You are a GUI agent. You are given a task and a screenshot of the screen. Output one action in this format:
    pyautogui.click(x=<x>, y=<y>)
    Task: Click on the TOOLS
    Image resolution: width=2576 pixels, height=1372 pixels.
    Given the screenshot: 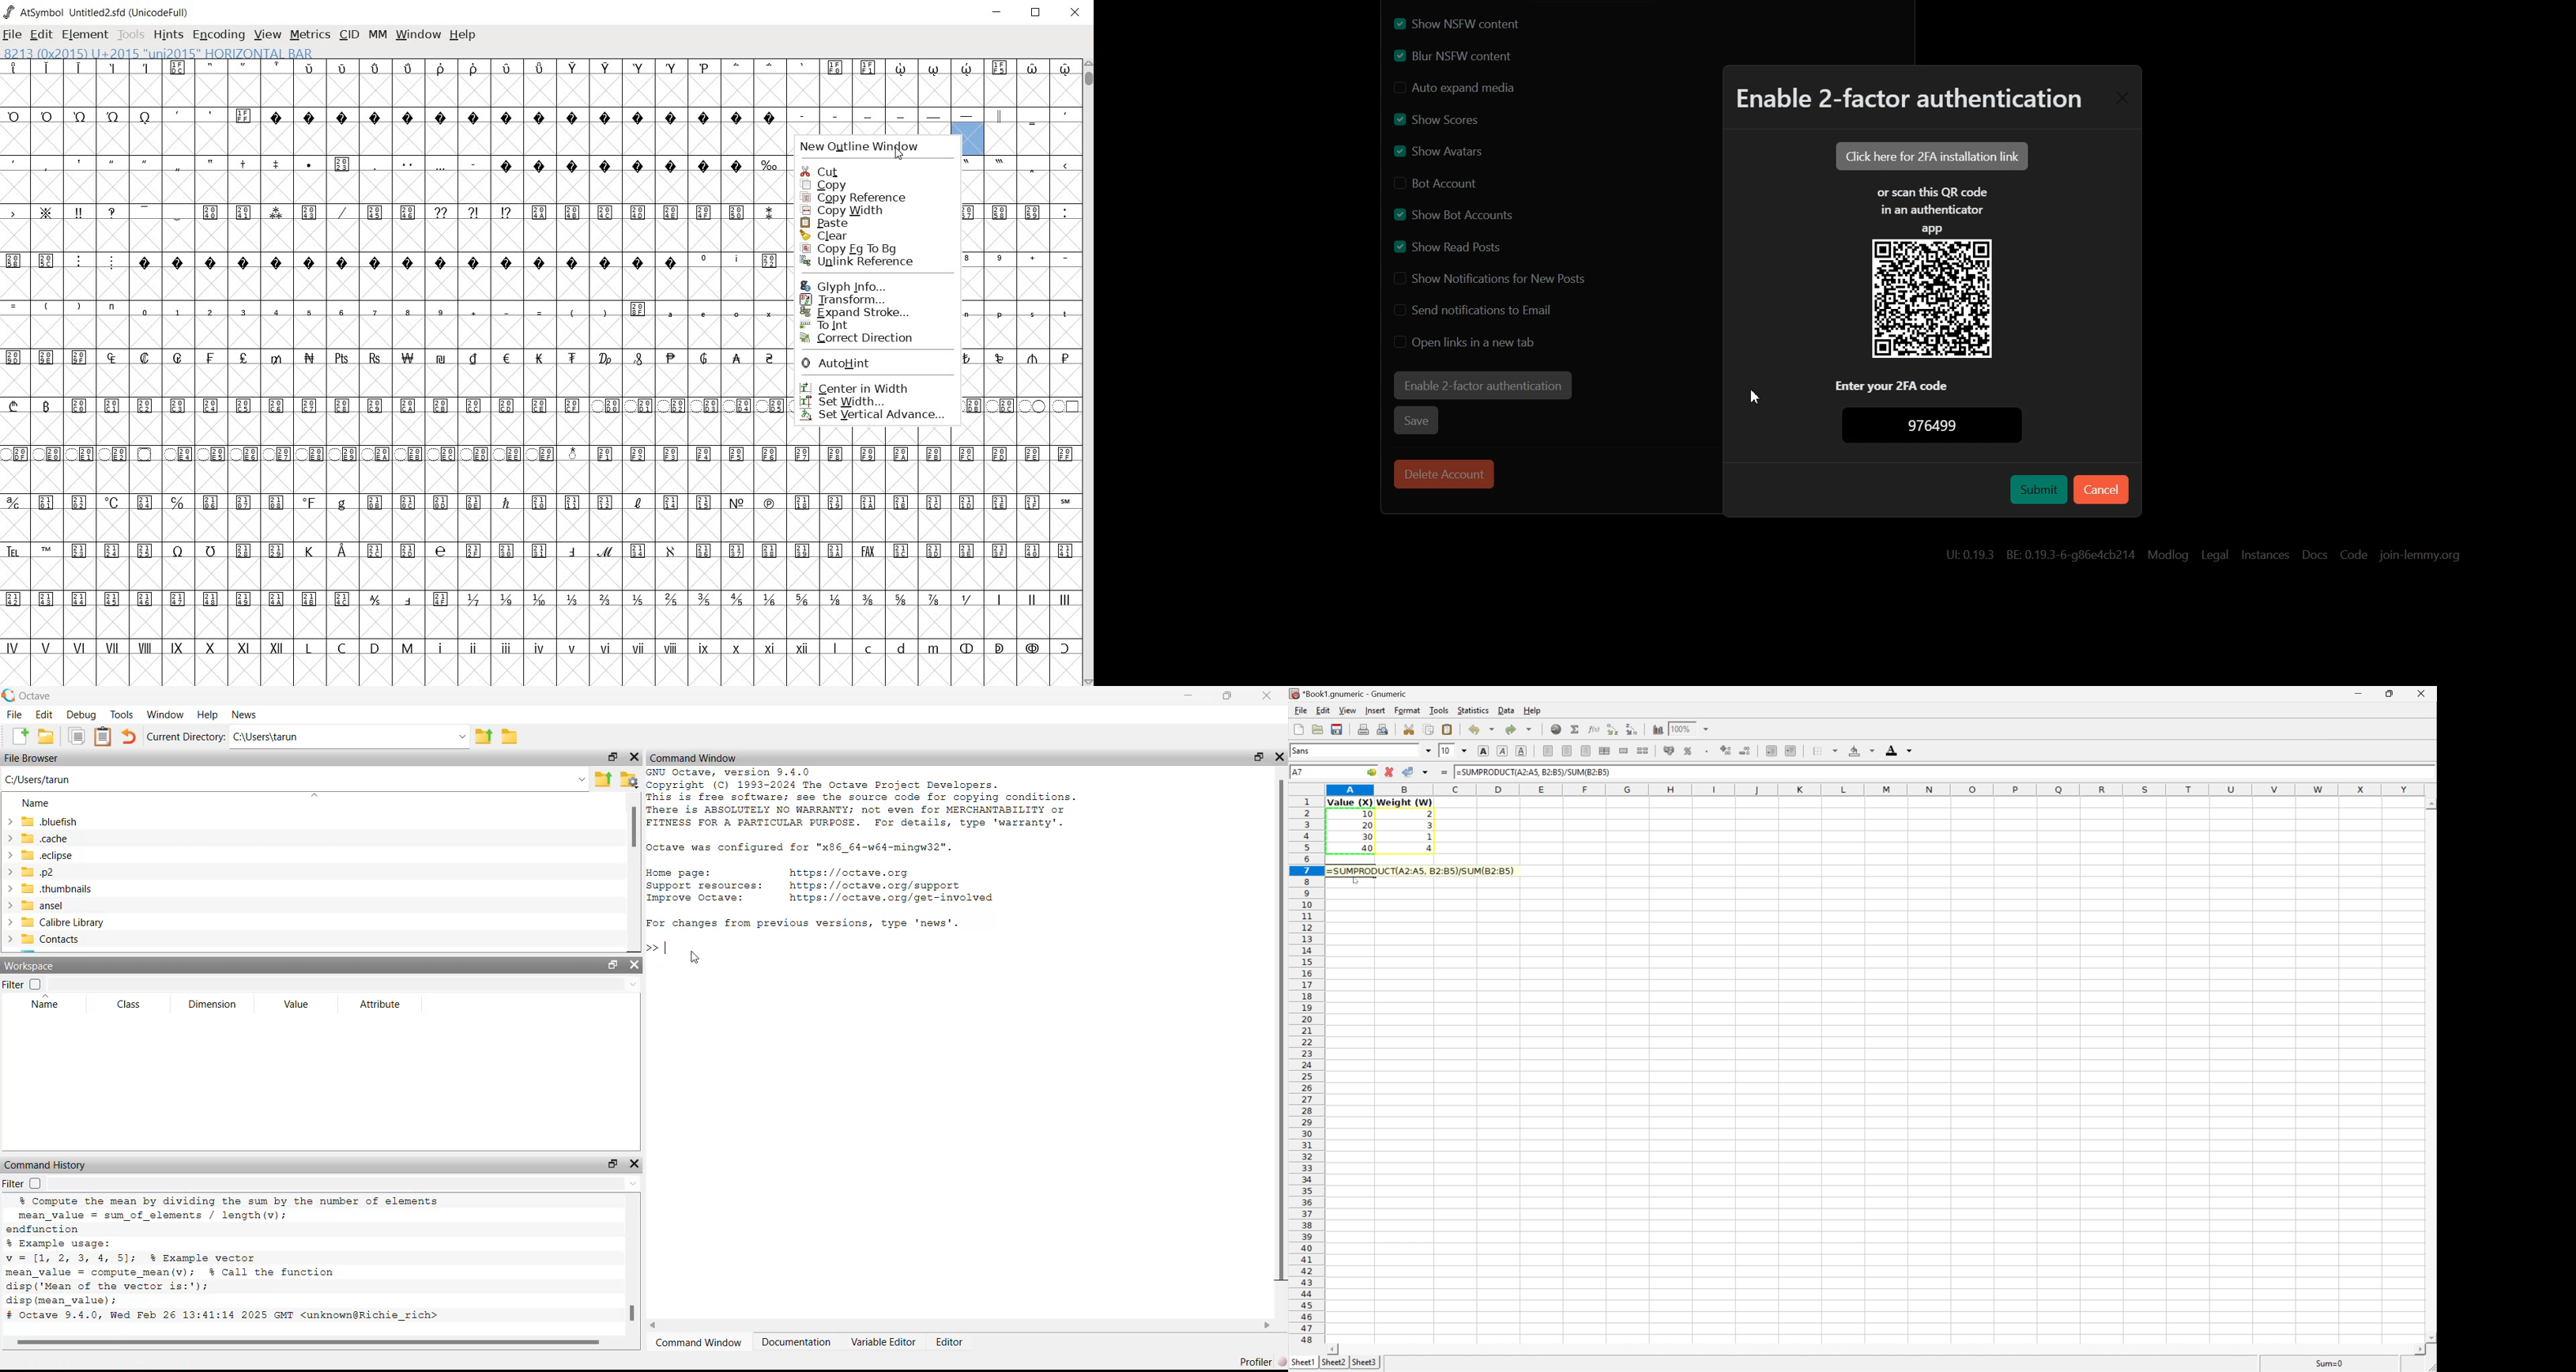 What is the action you would take?
    pyautogui.click(x=133, y=36)
    